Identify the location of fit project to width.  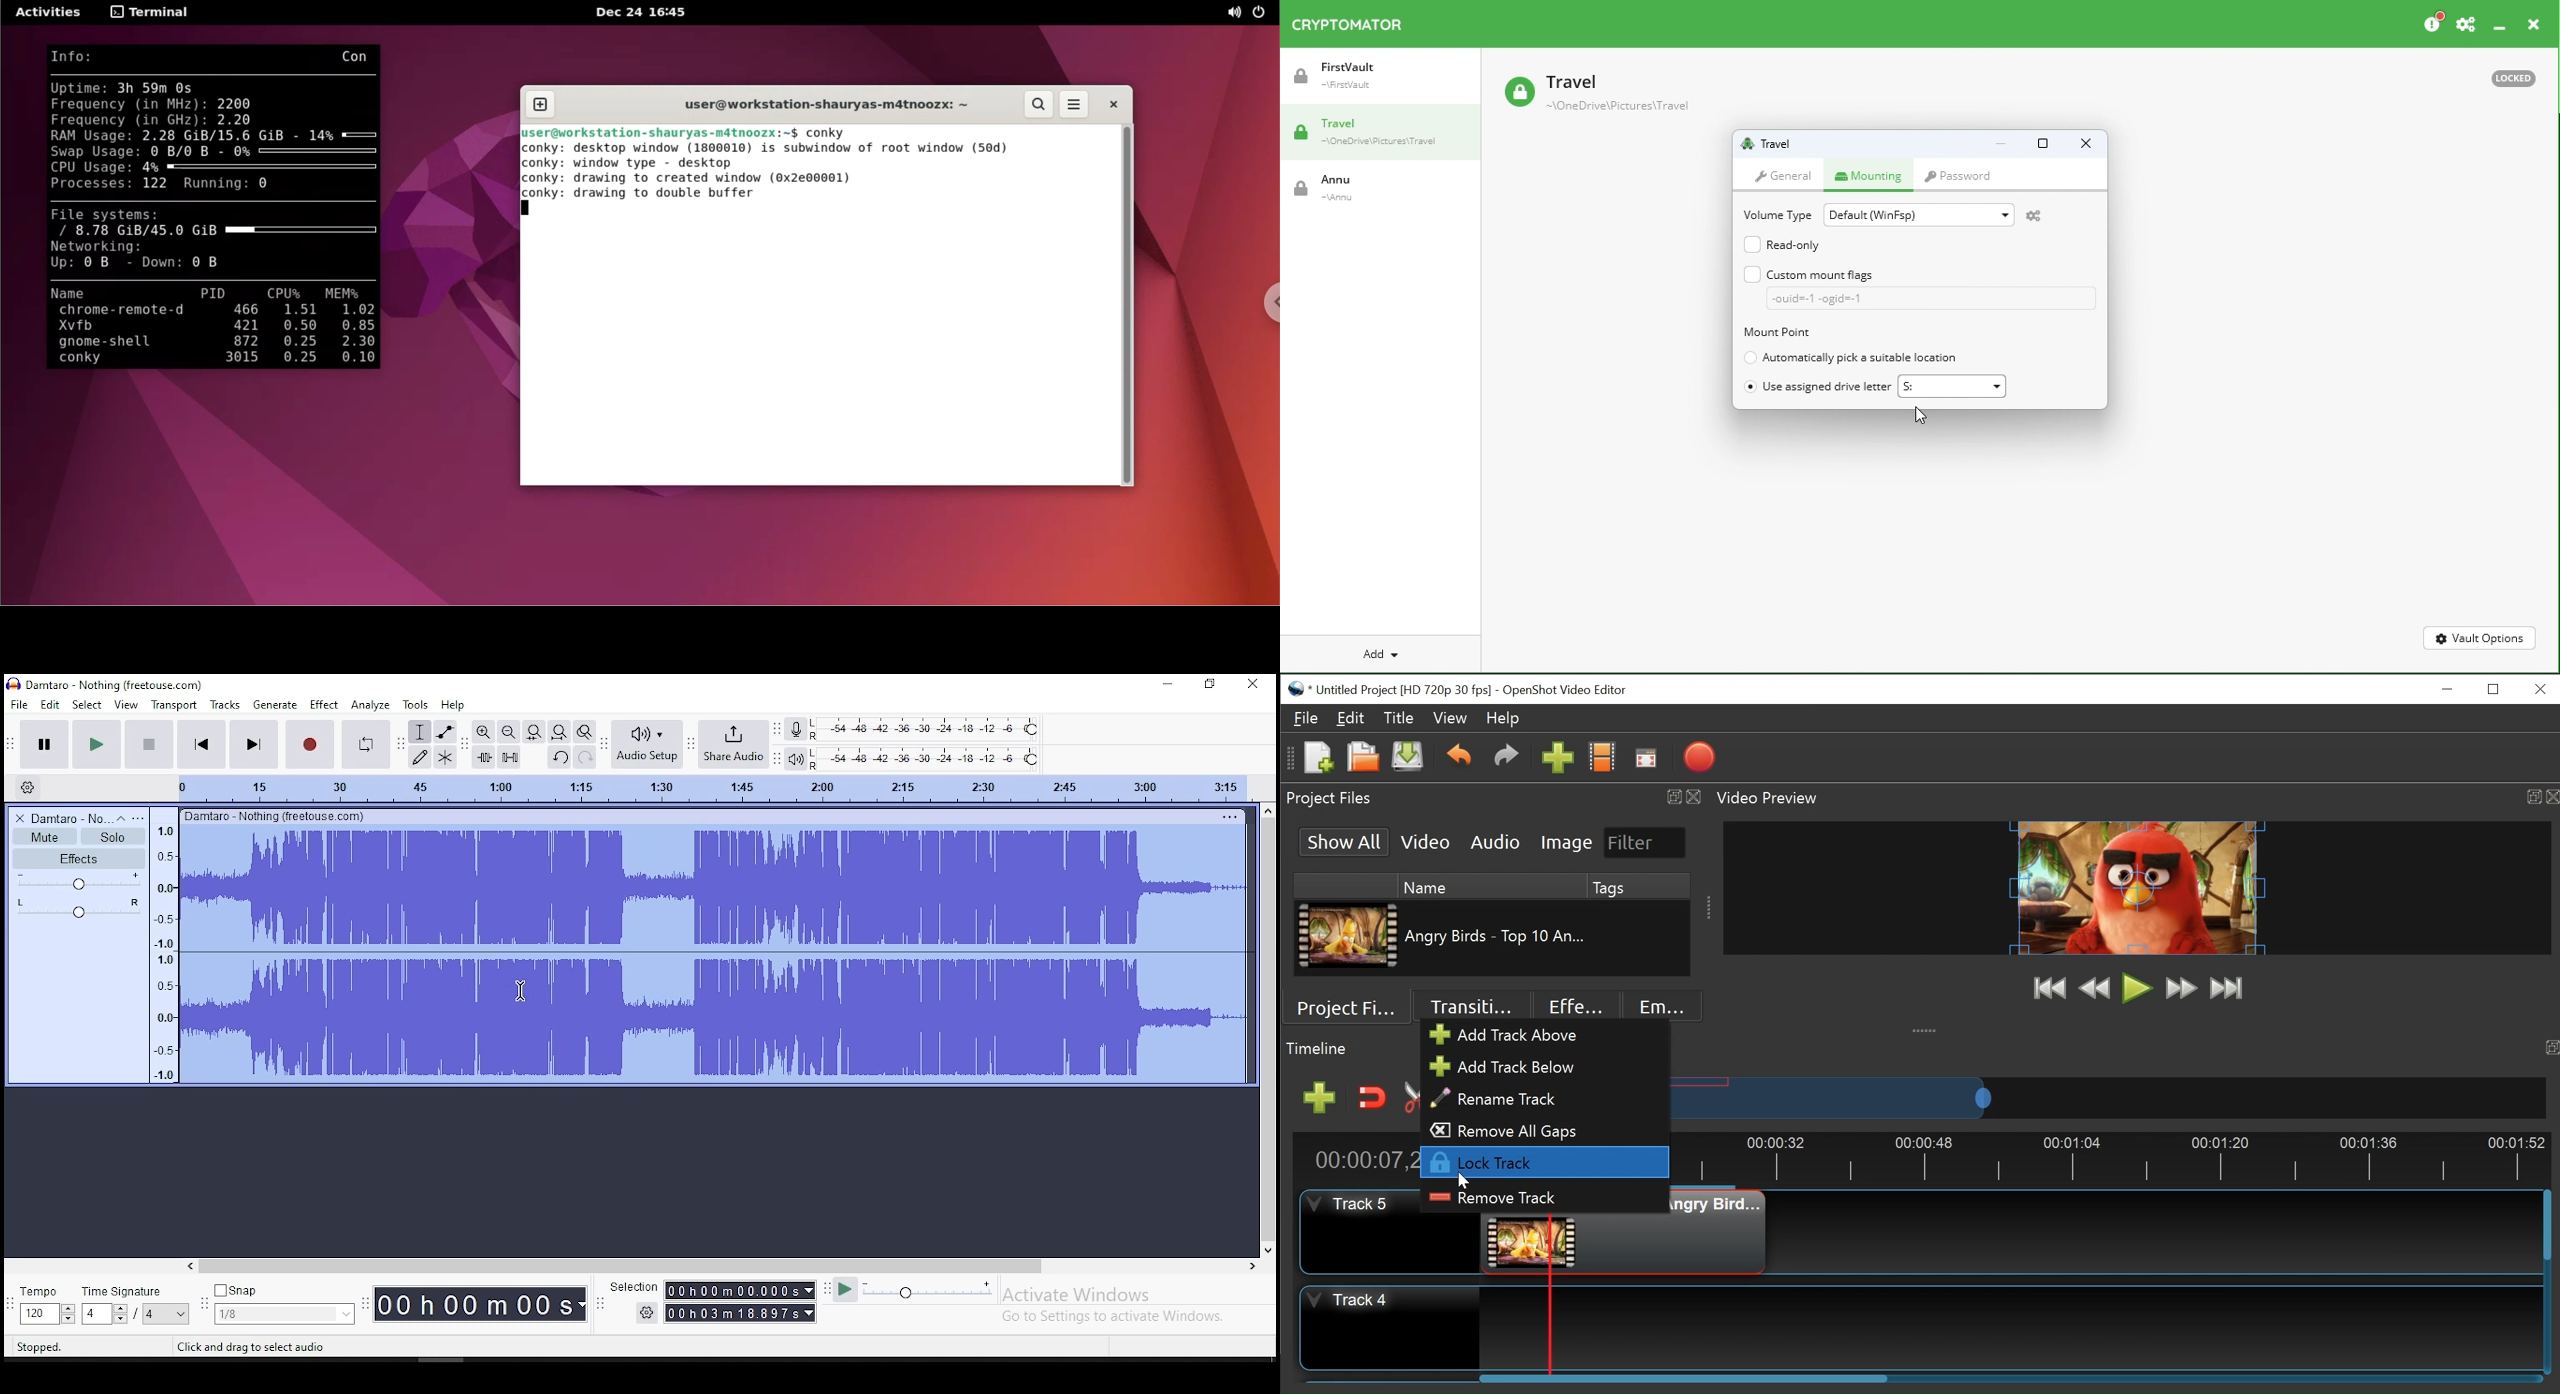
(559, 732).